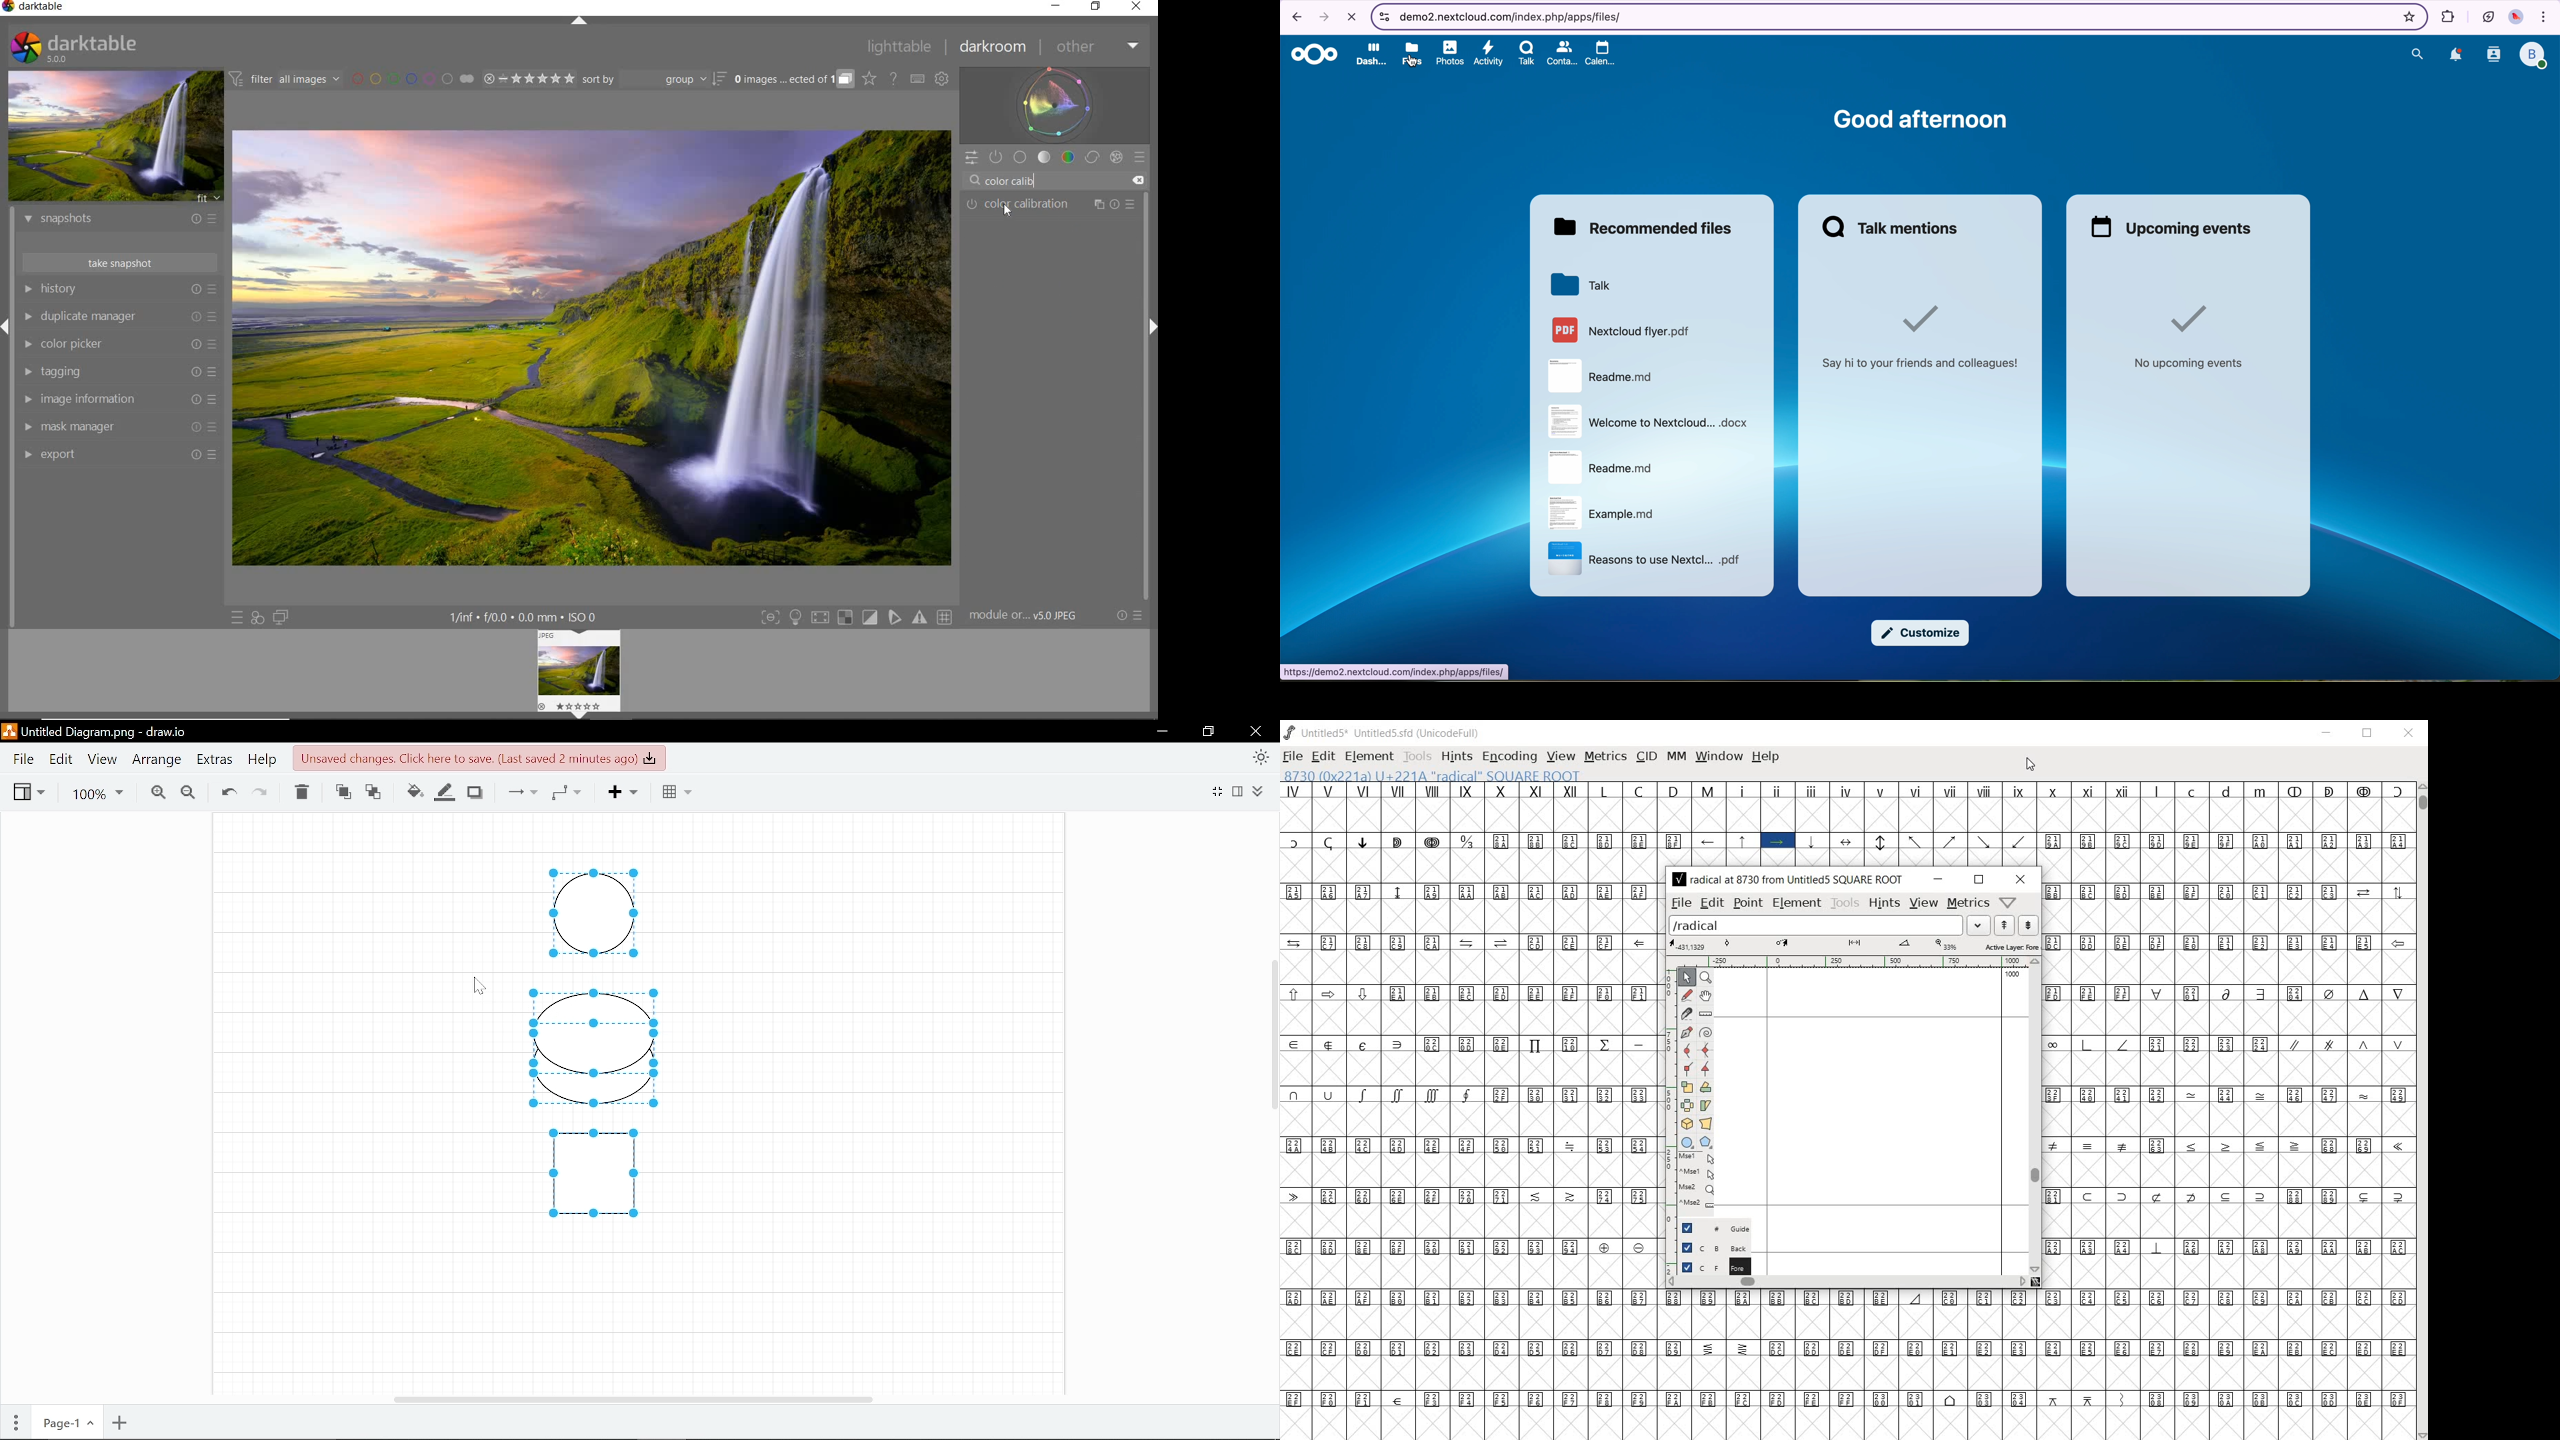 The height and width of the screenshot is (1456, 2576). What do you see at coordinates (7, 330) in the screenshot?
I see `Expand/Collapse` at bounding box center [7, 330].